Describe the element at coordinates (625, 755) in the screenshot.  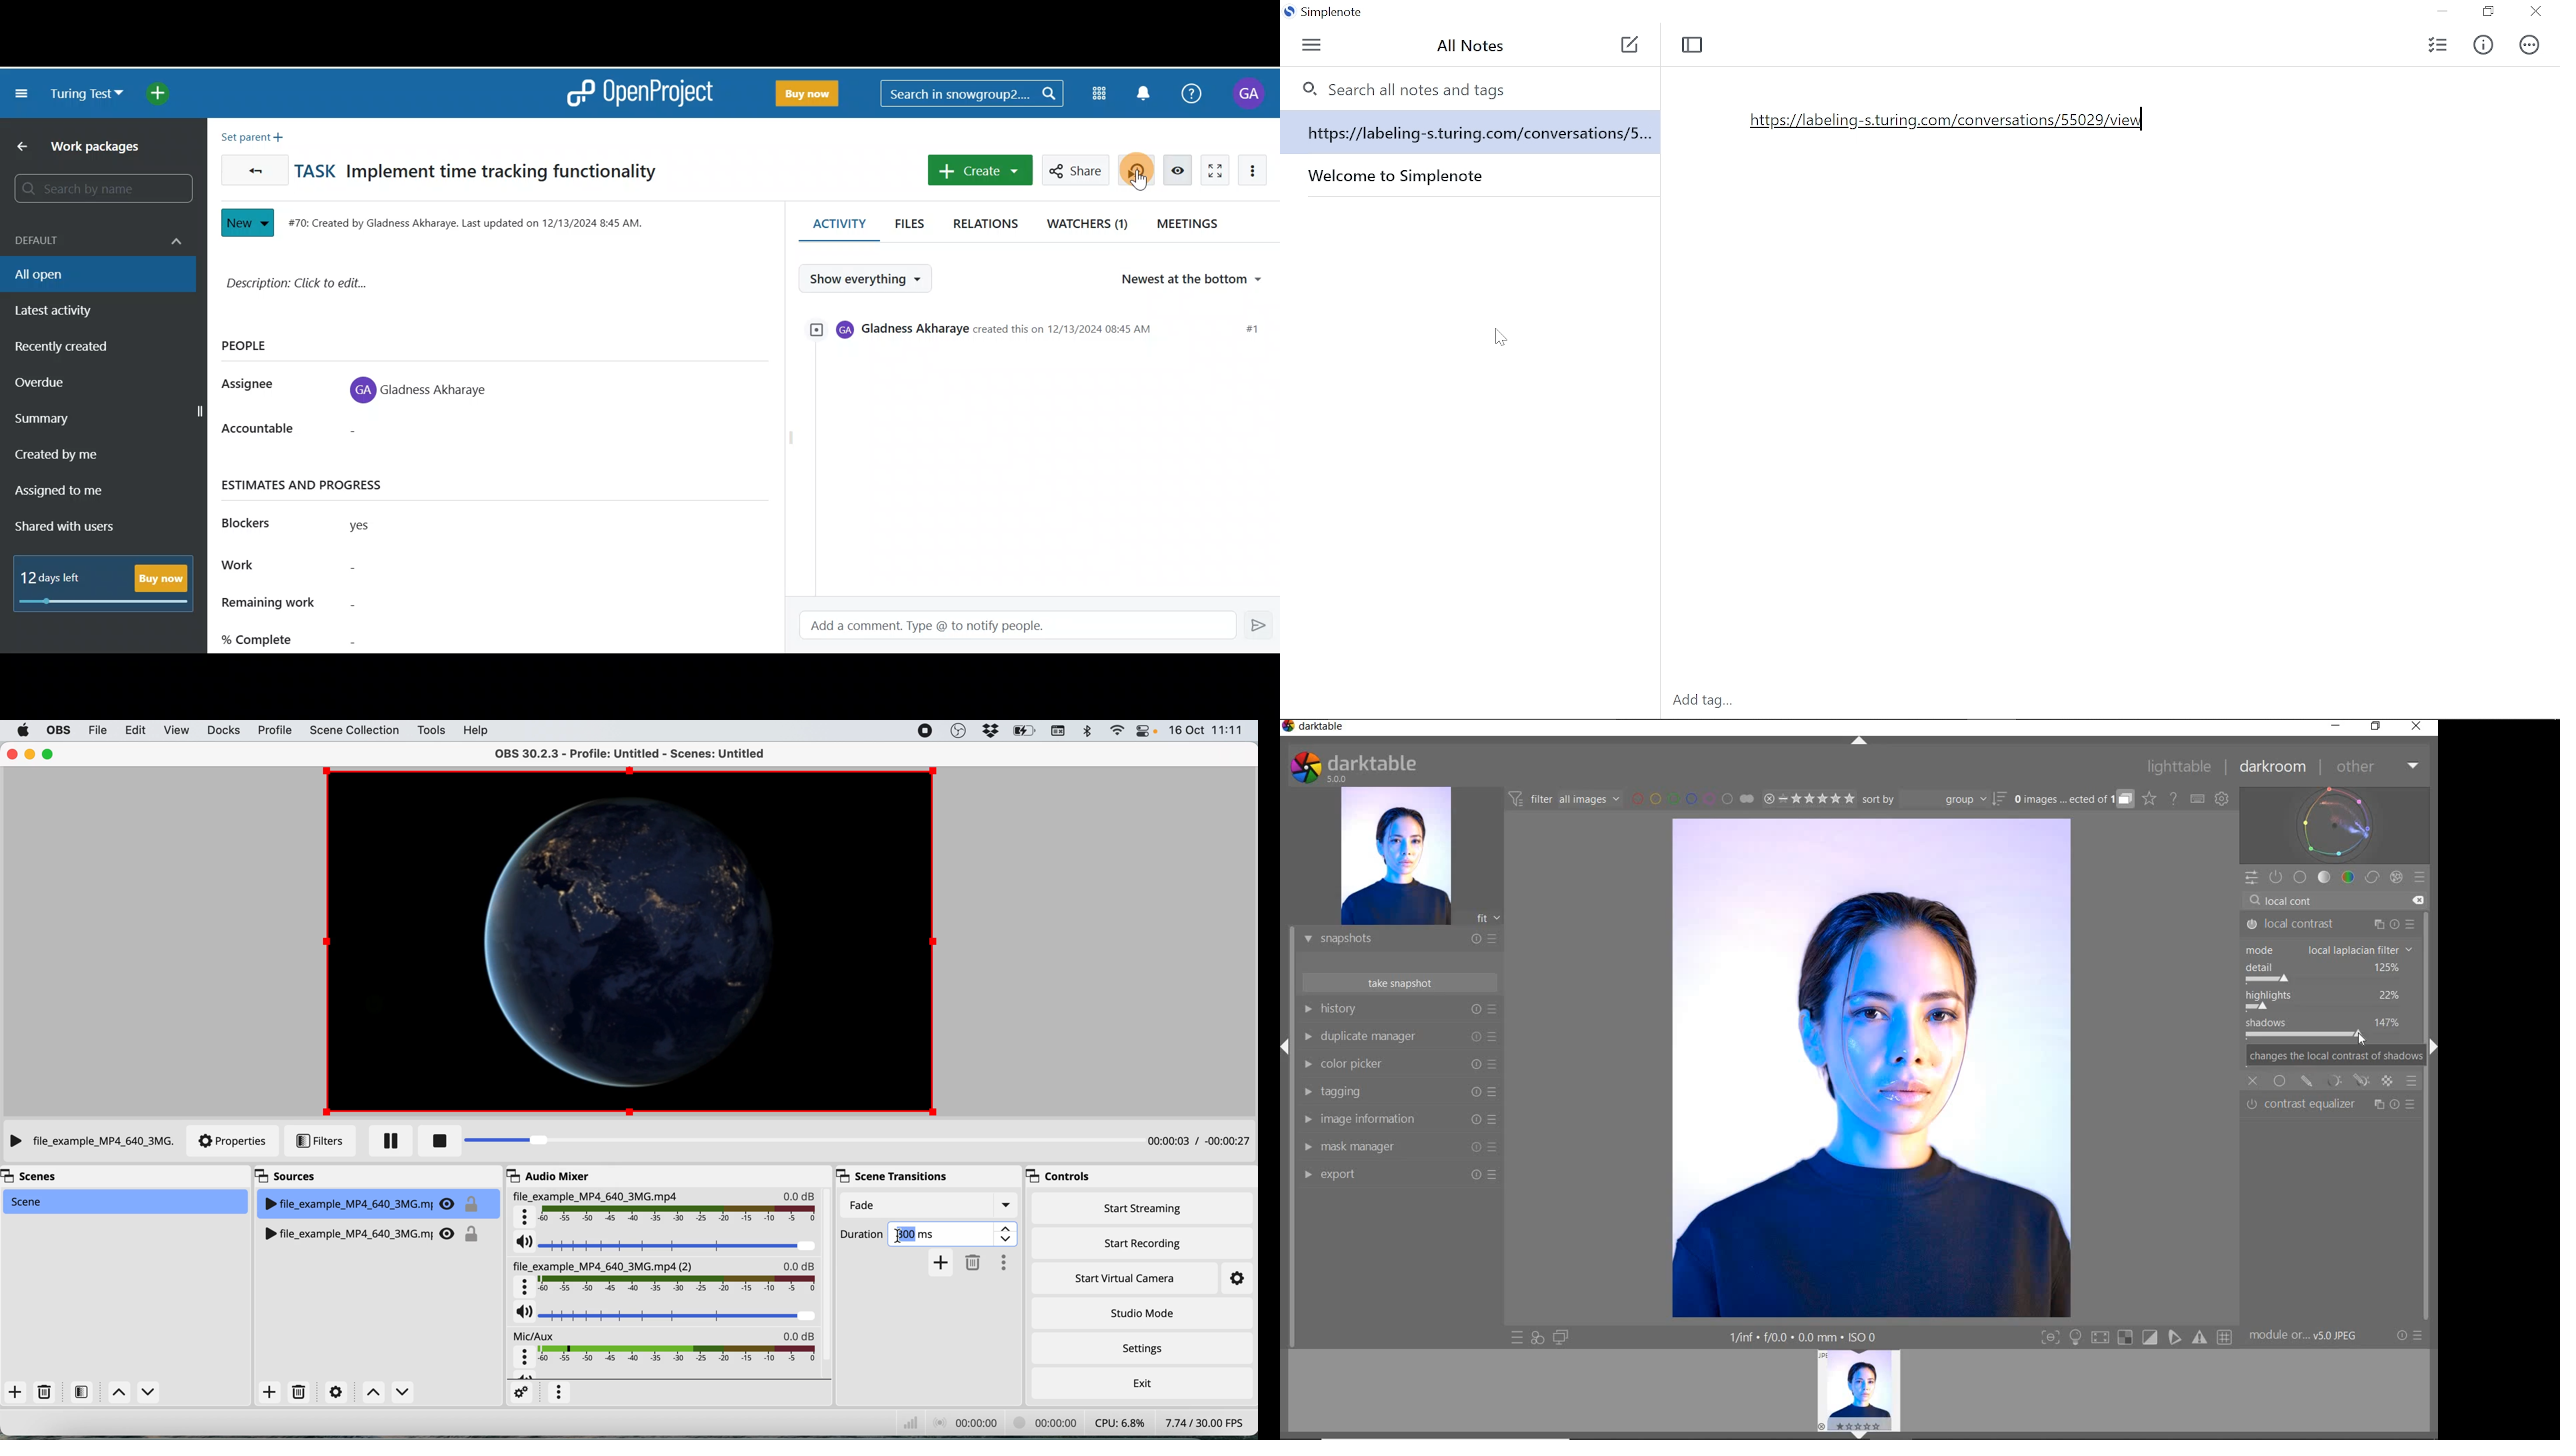
I see `OBS 30.2.3 - Profile: Untitled - Scenes: Untitled` at that location.